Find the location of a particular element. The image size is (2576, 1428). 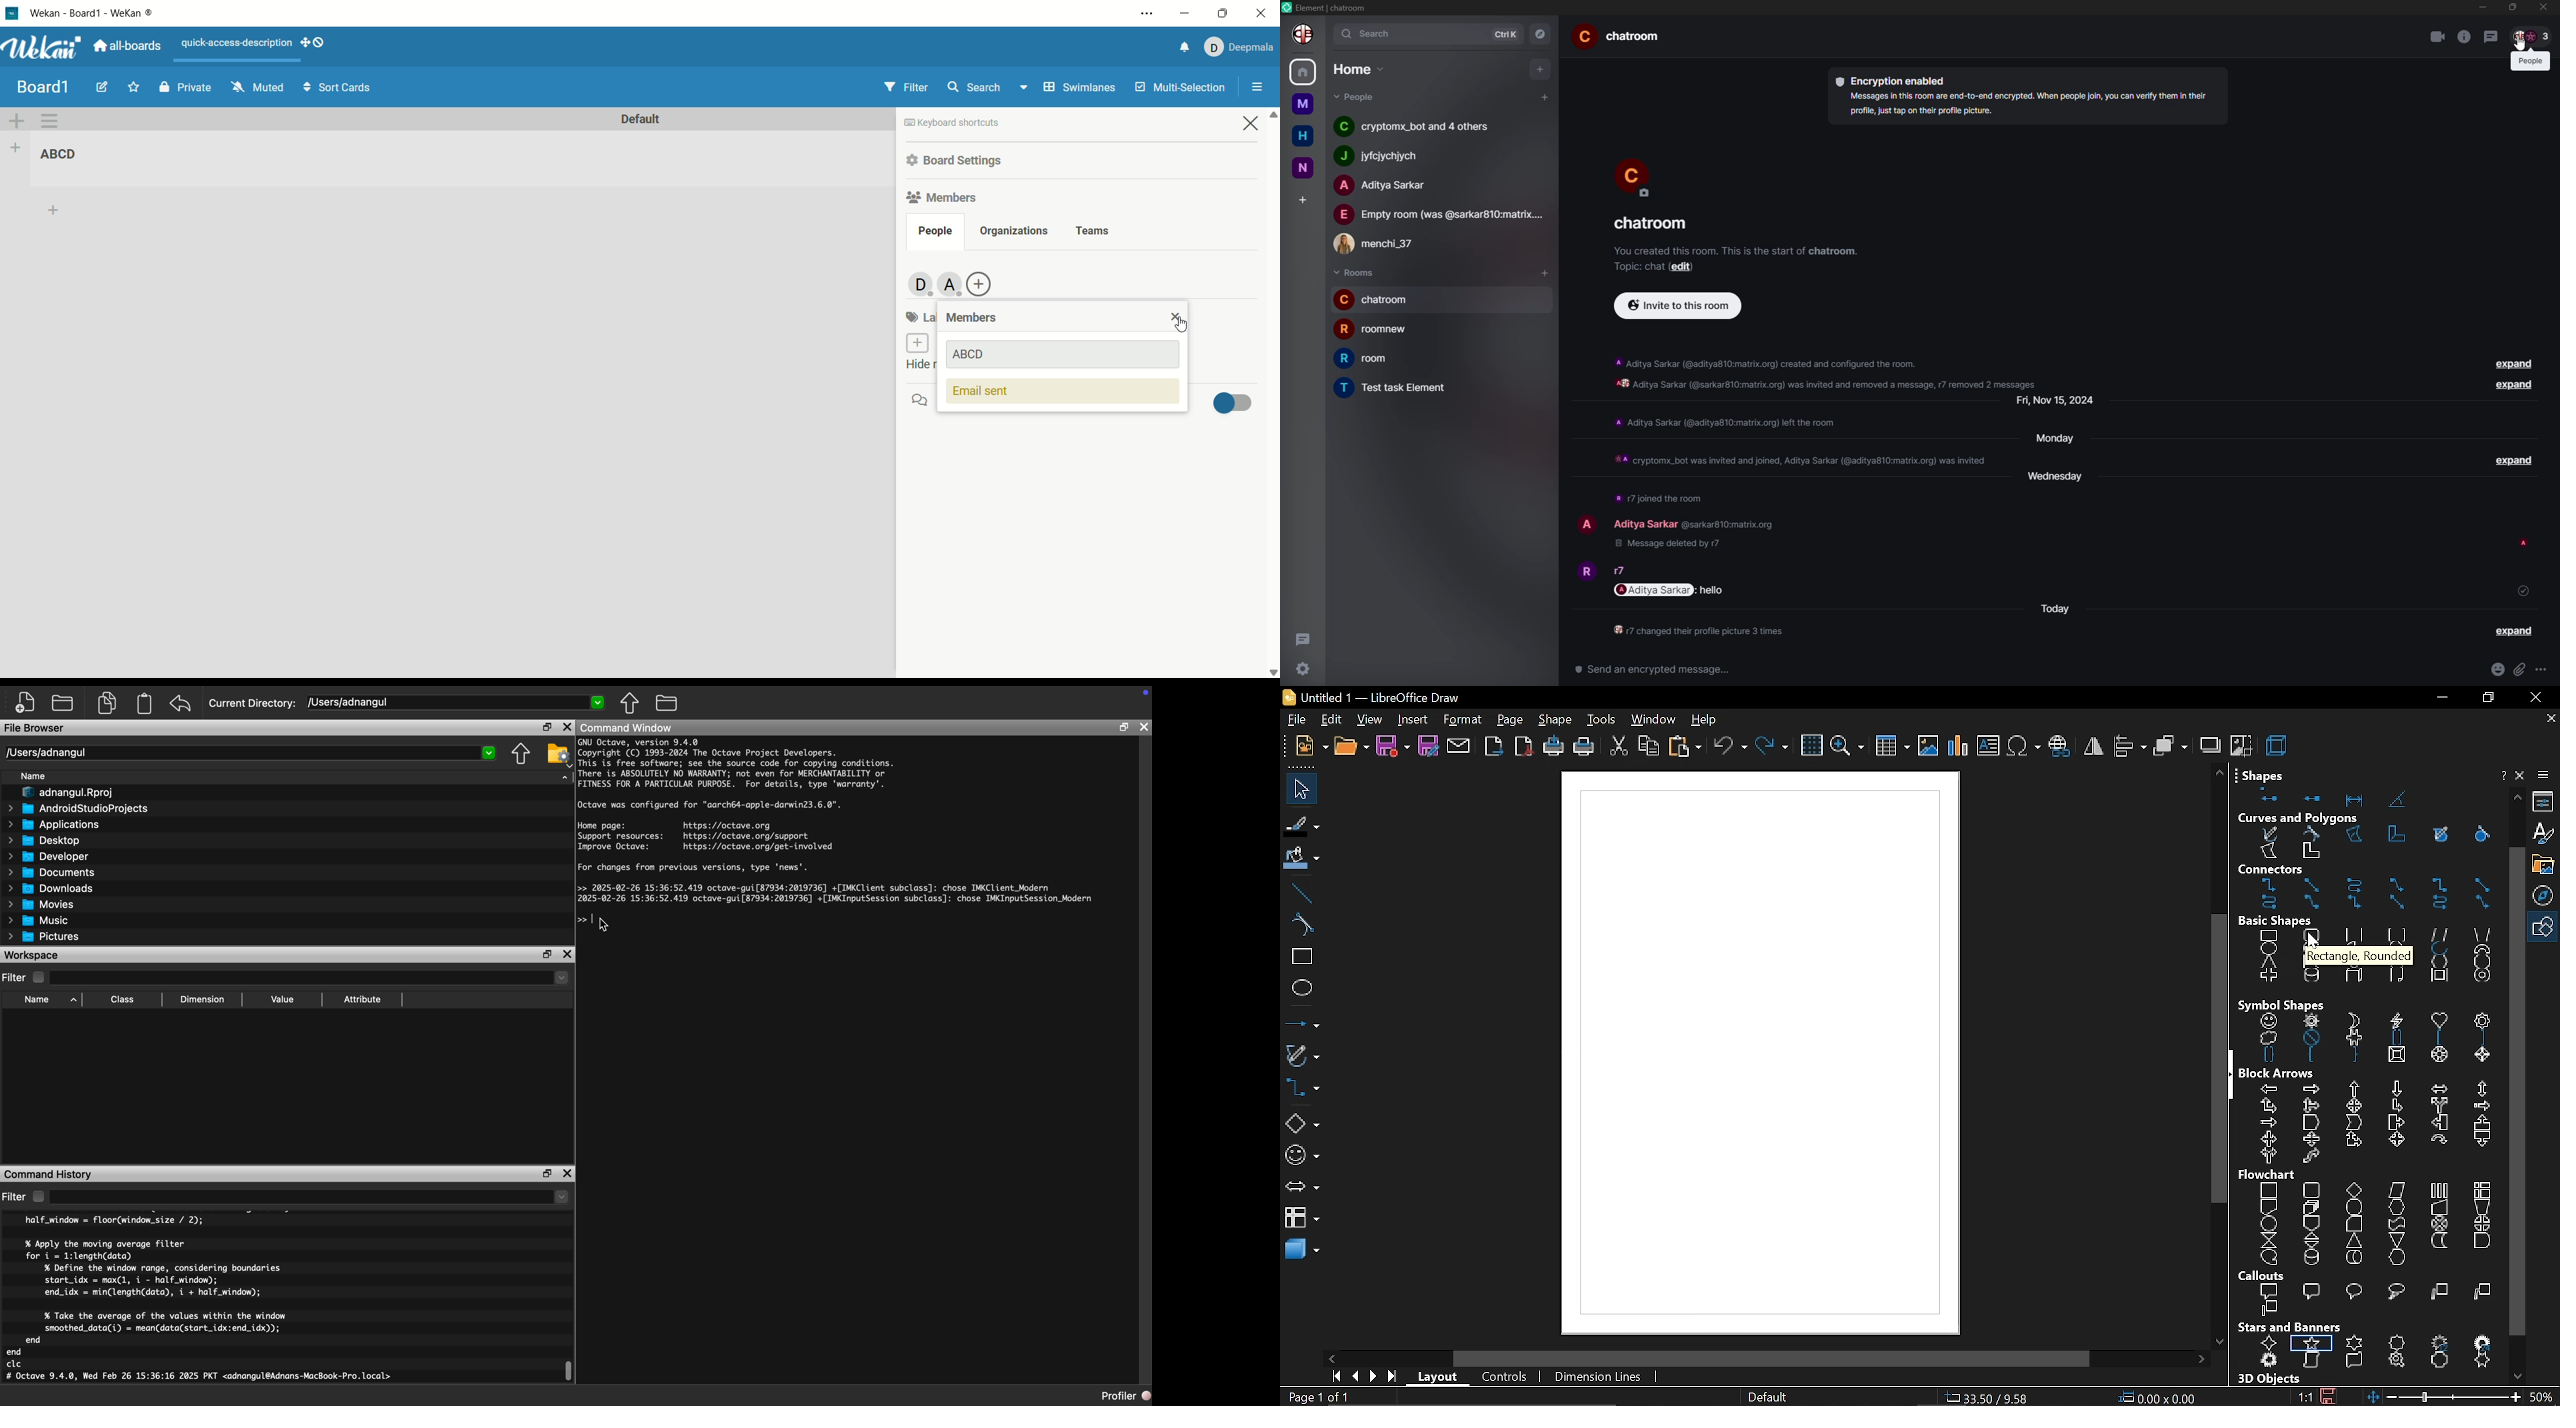

vertical scrollbar is located at coordinates (2516, 1090).